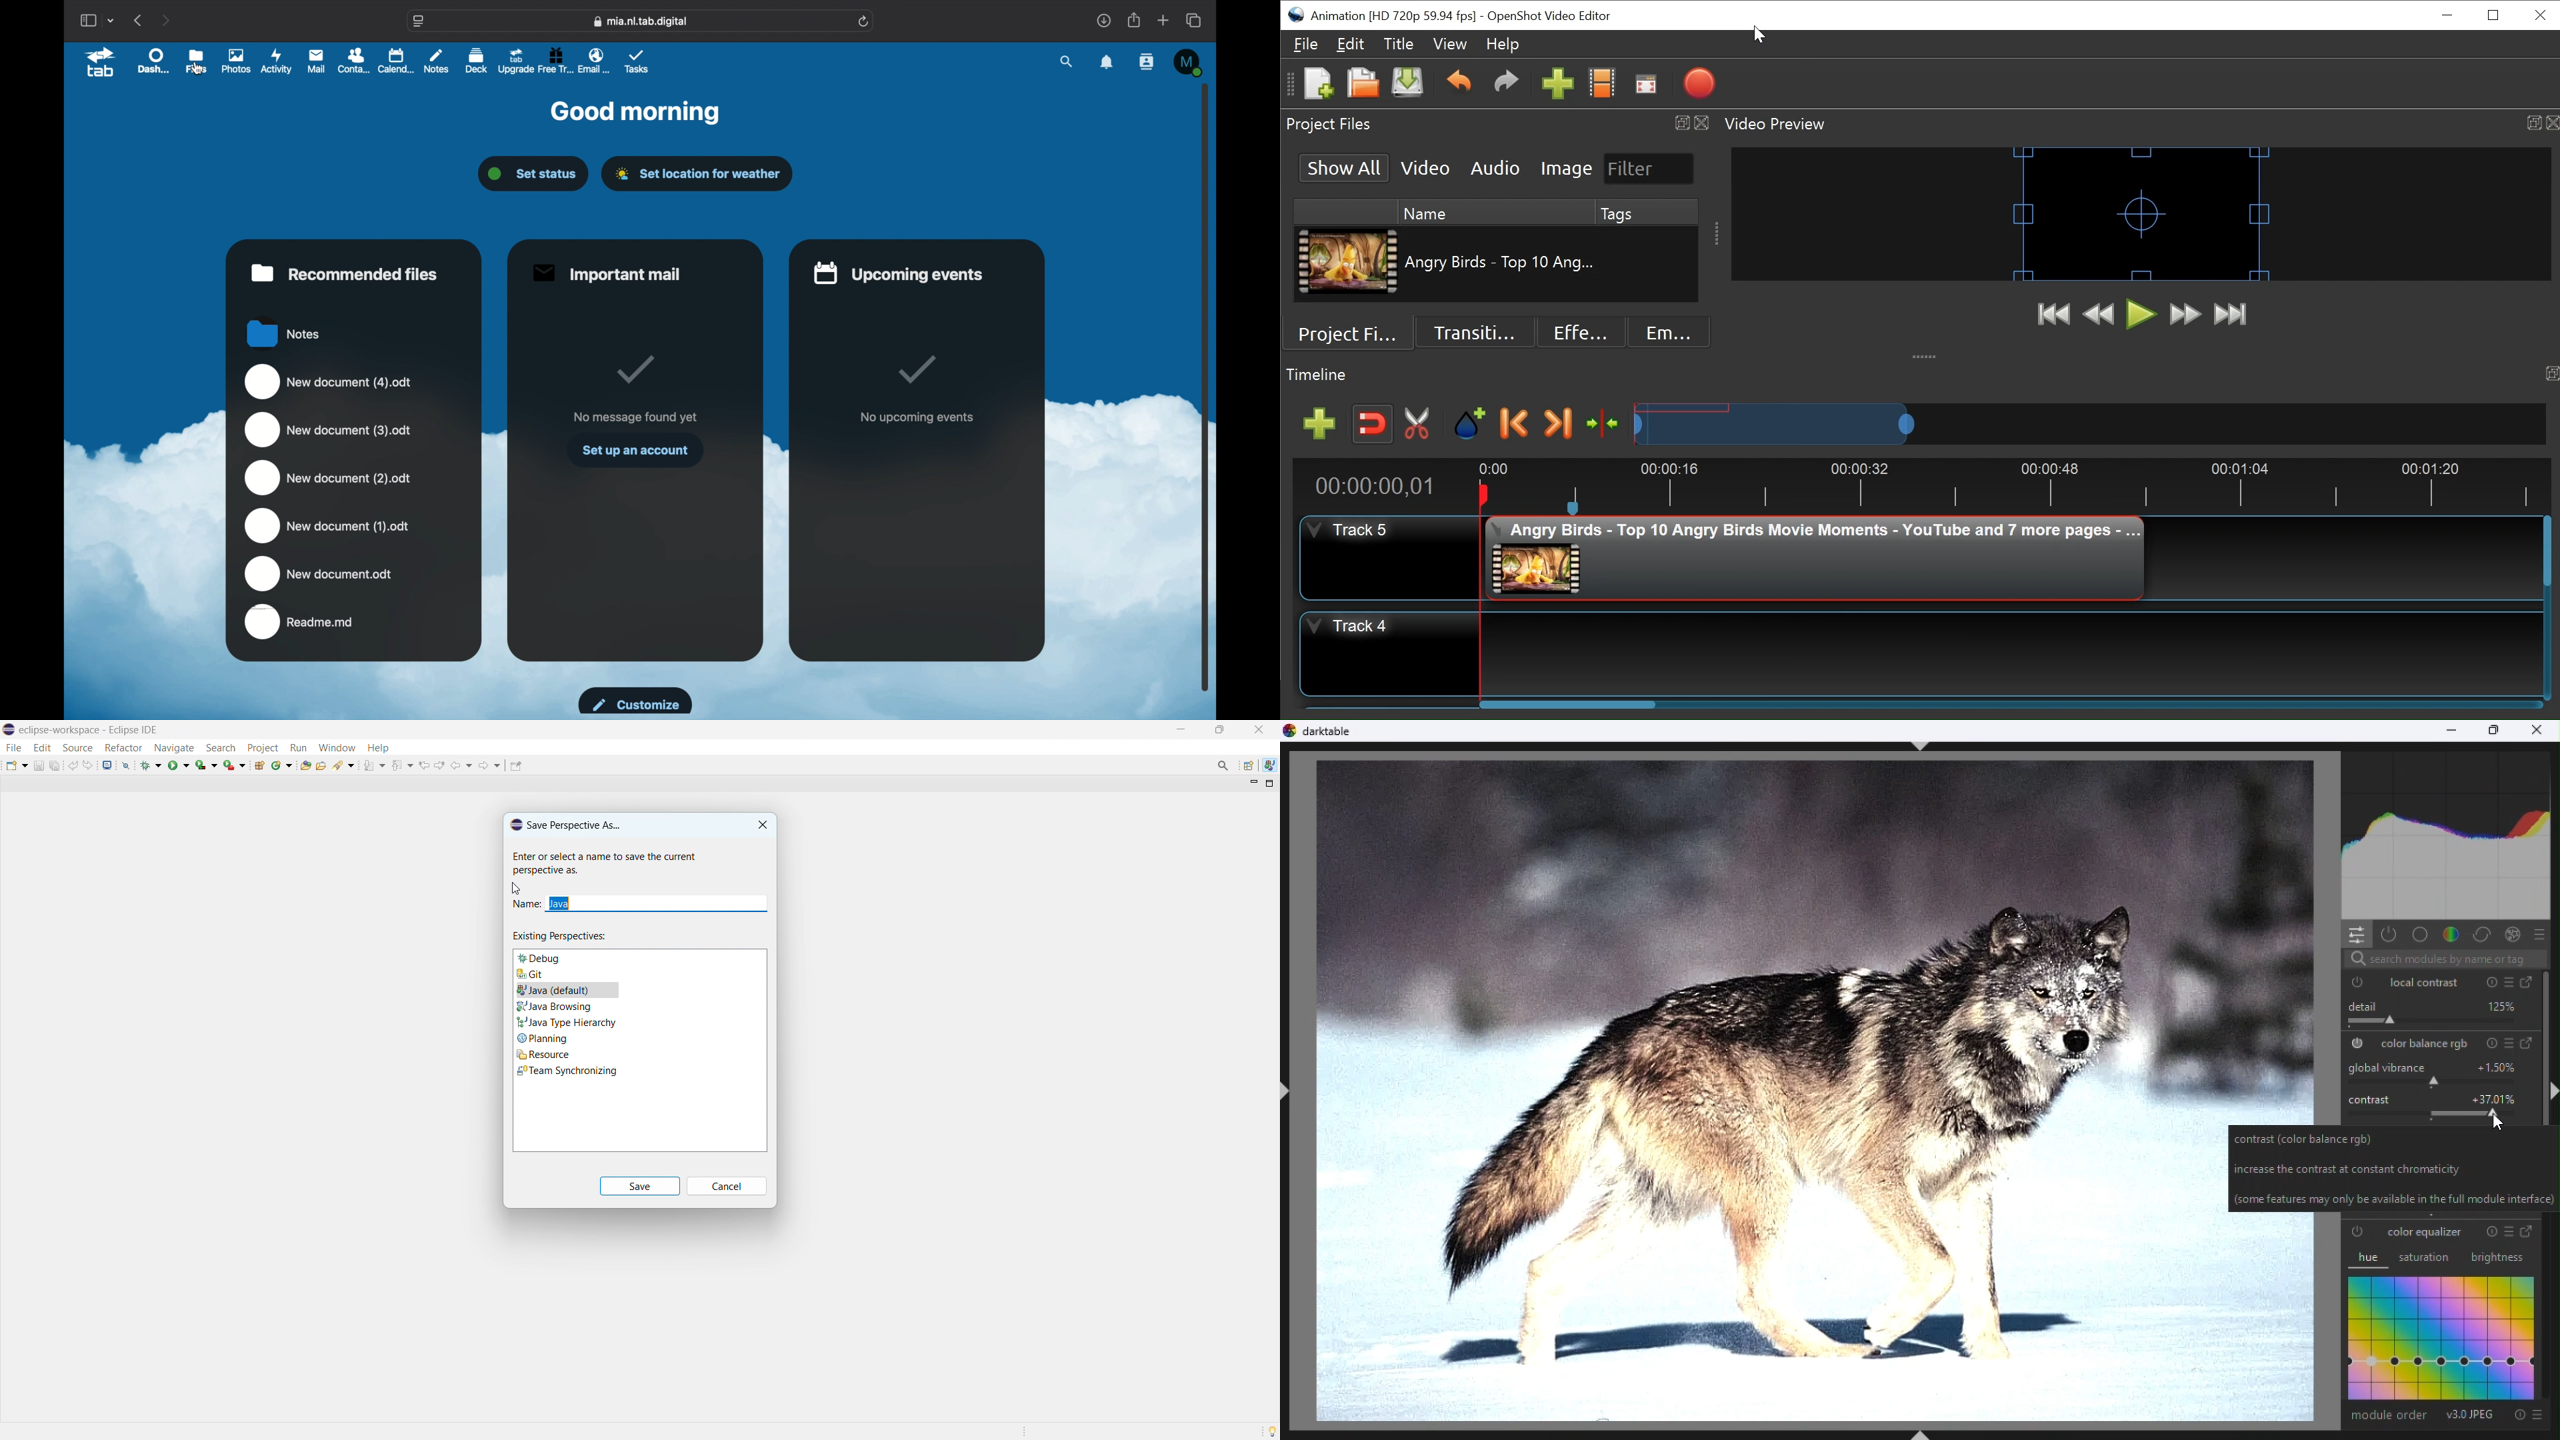 This screenshot has height=1456, width=2576. I want to click on Horizontal Scroll bar, so click(1637, 702).